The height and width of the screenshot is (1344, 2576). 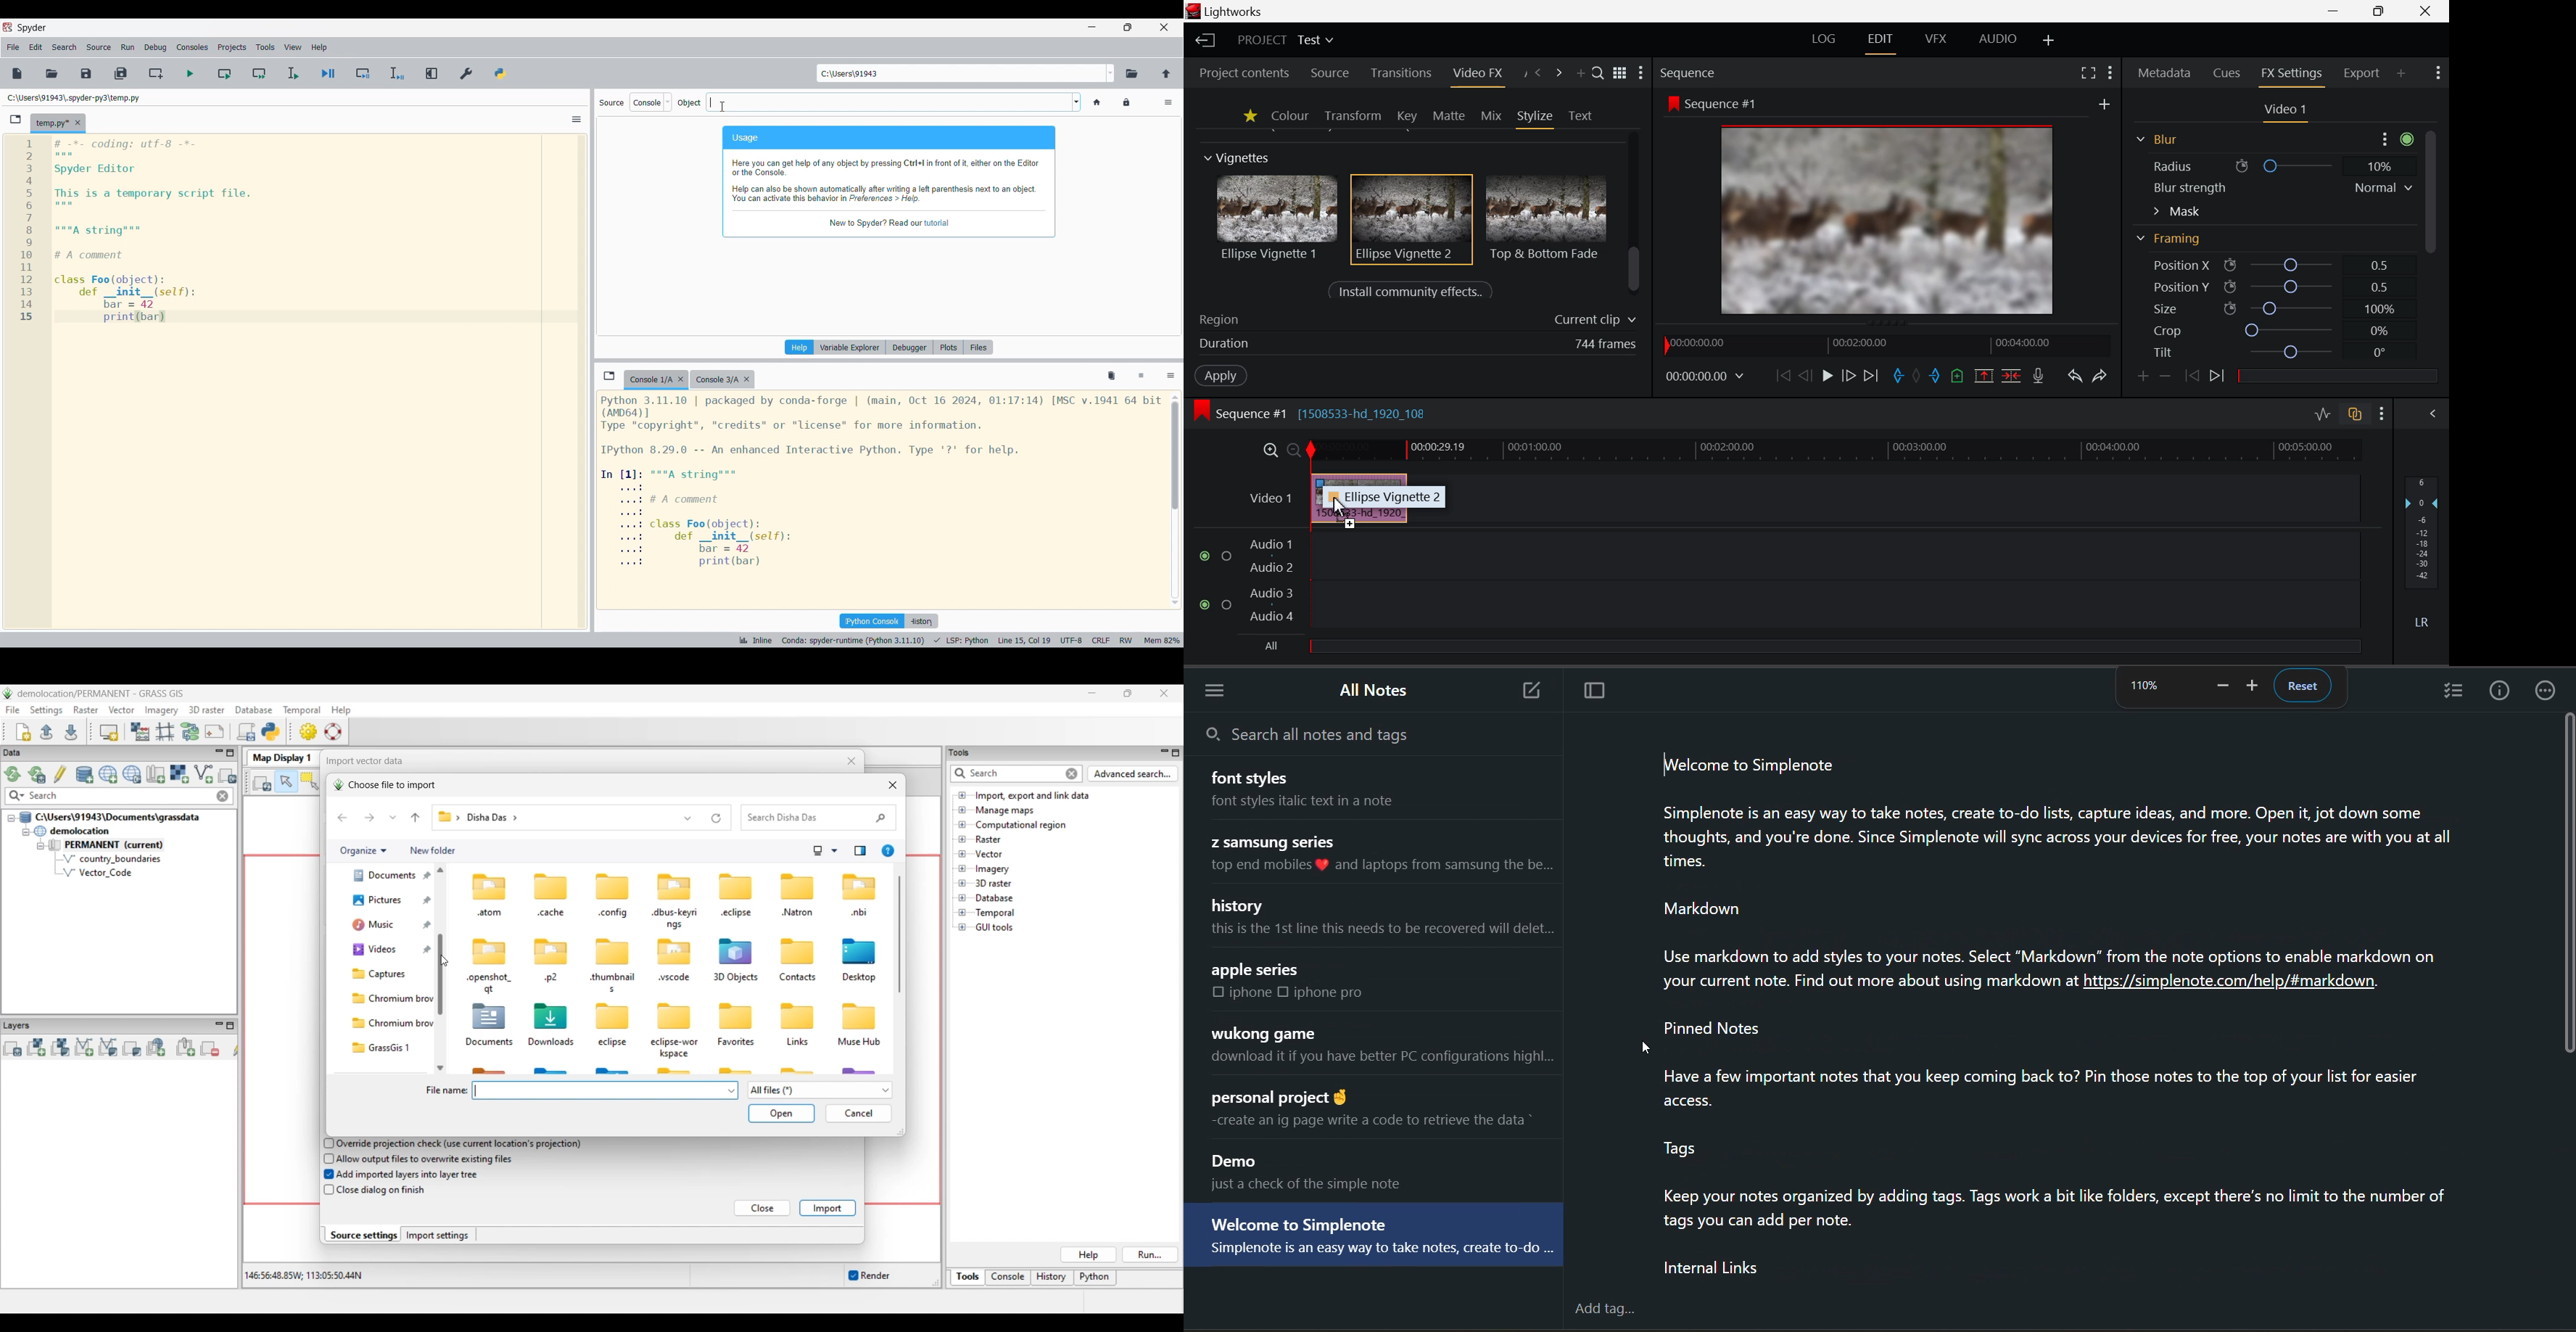 What do you see at coordinates (612, 103) in the screenshot?
I see `Indicates source options` at bounding box center [612, 103].